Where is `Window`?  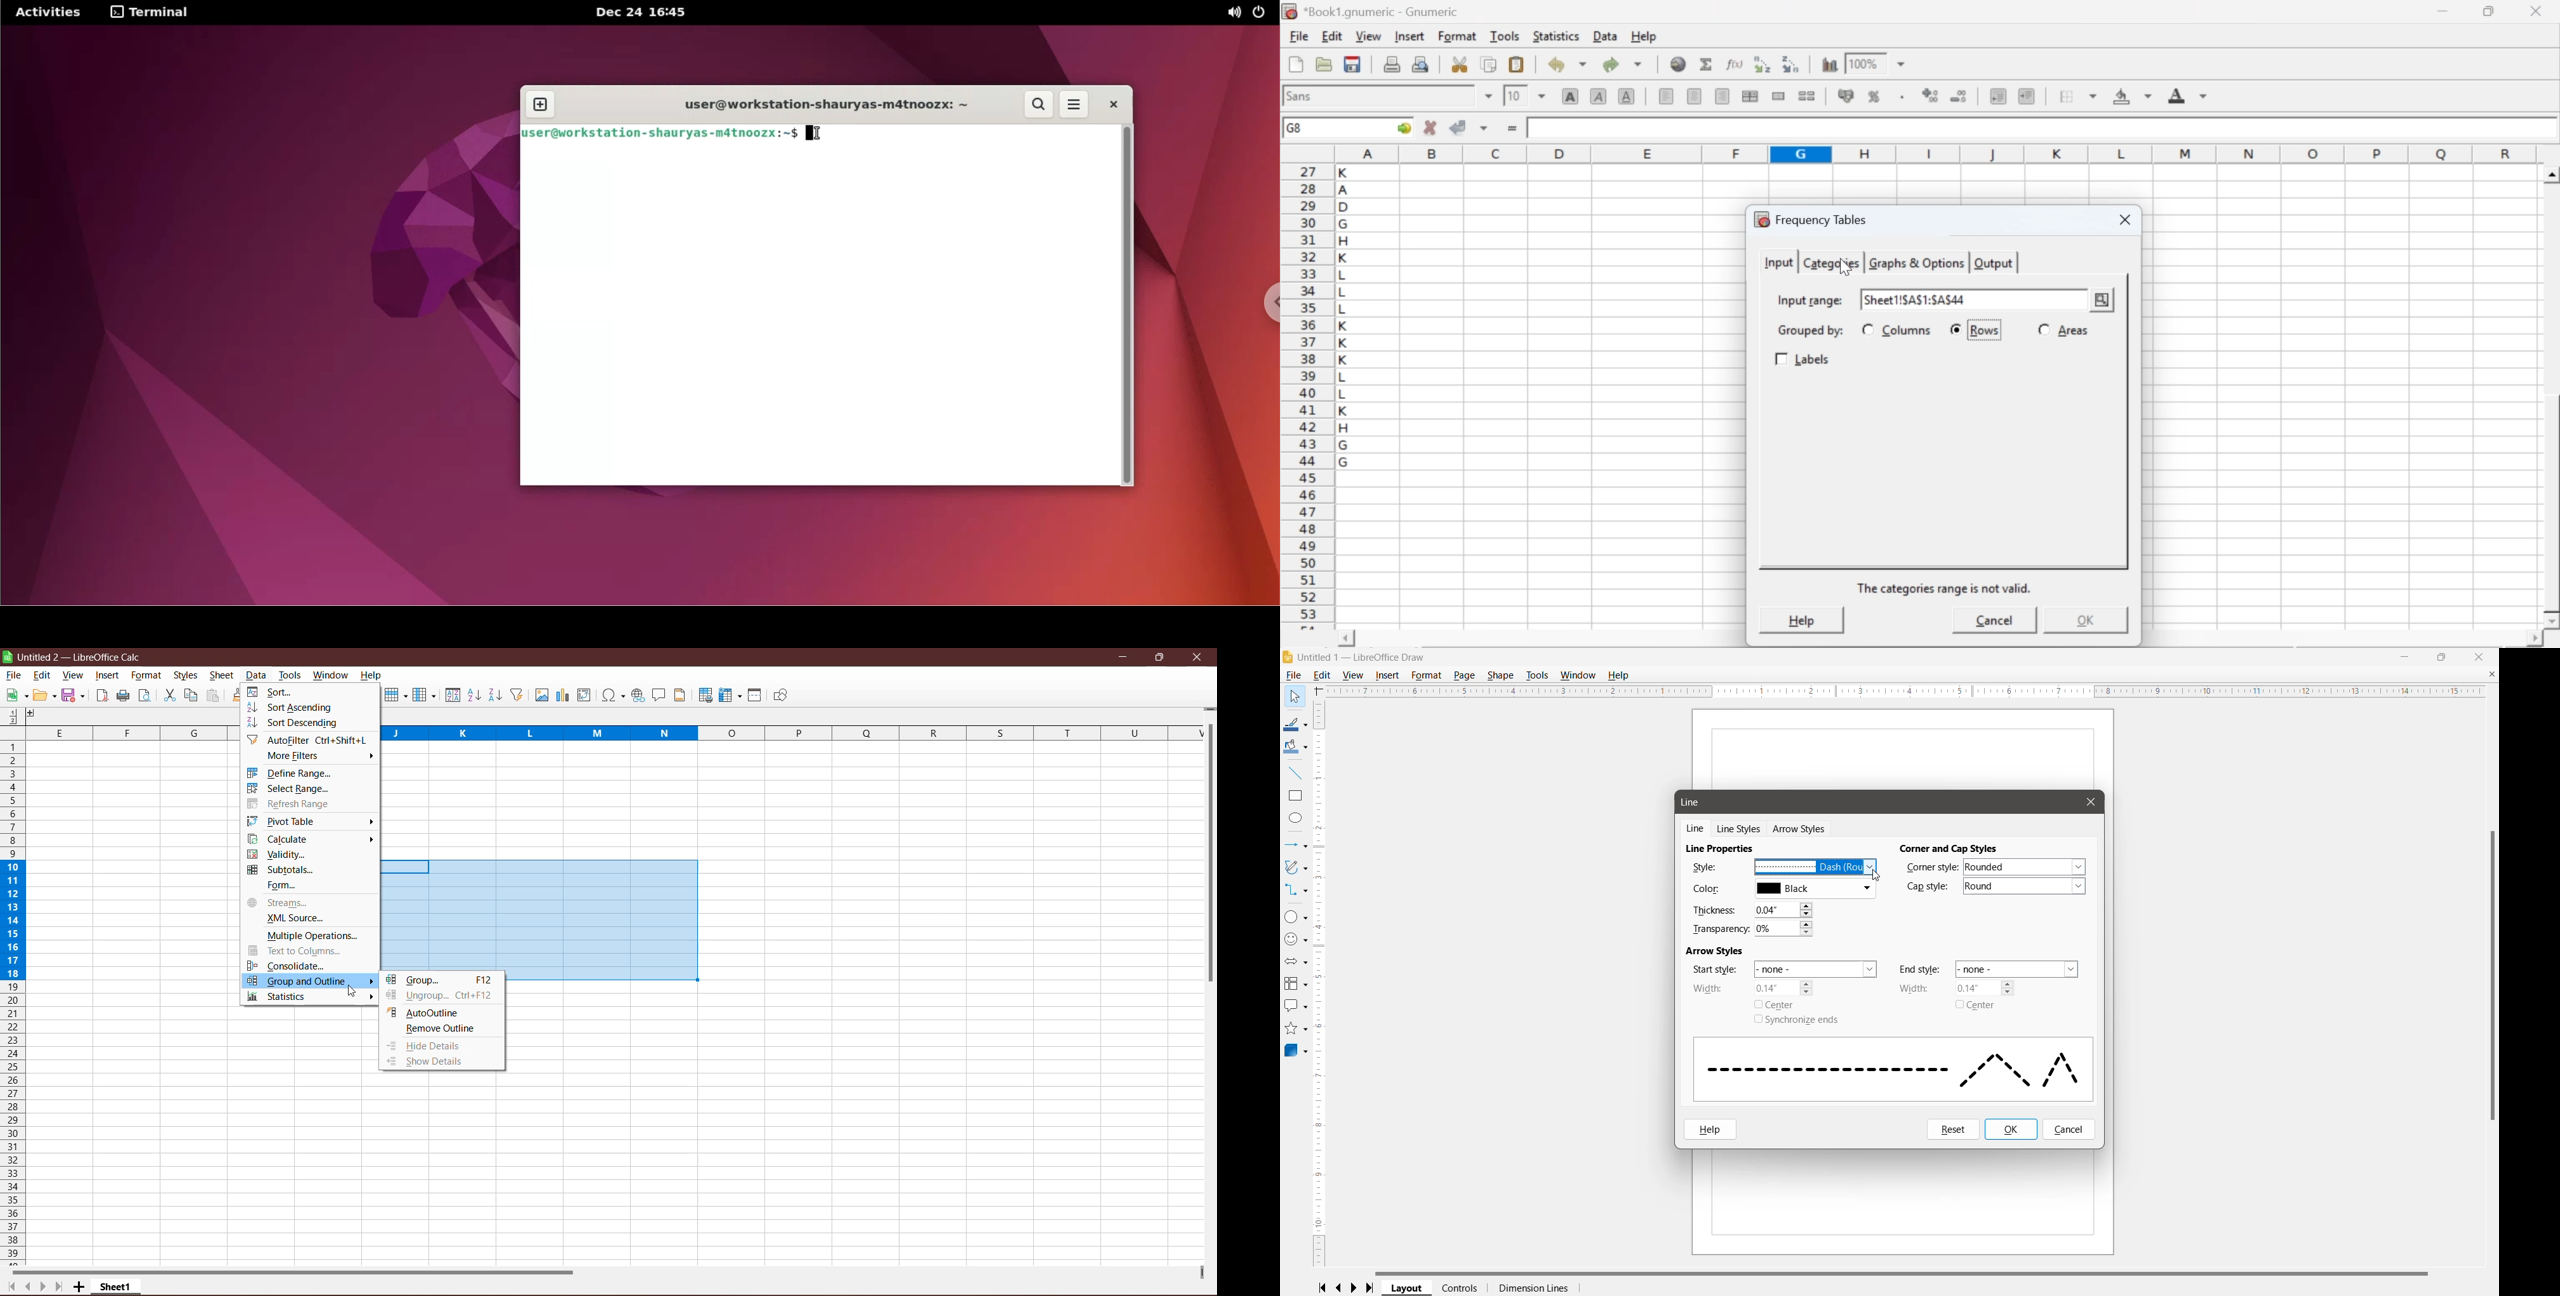 Window is located at coordinates (330, 675).